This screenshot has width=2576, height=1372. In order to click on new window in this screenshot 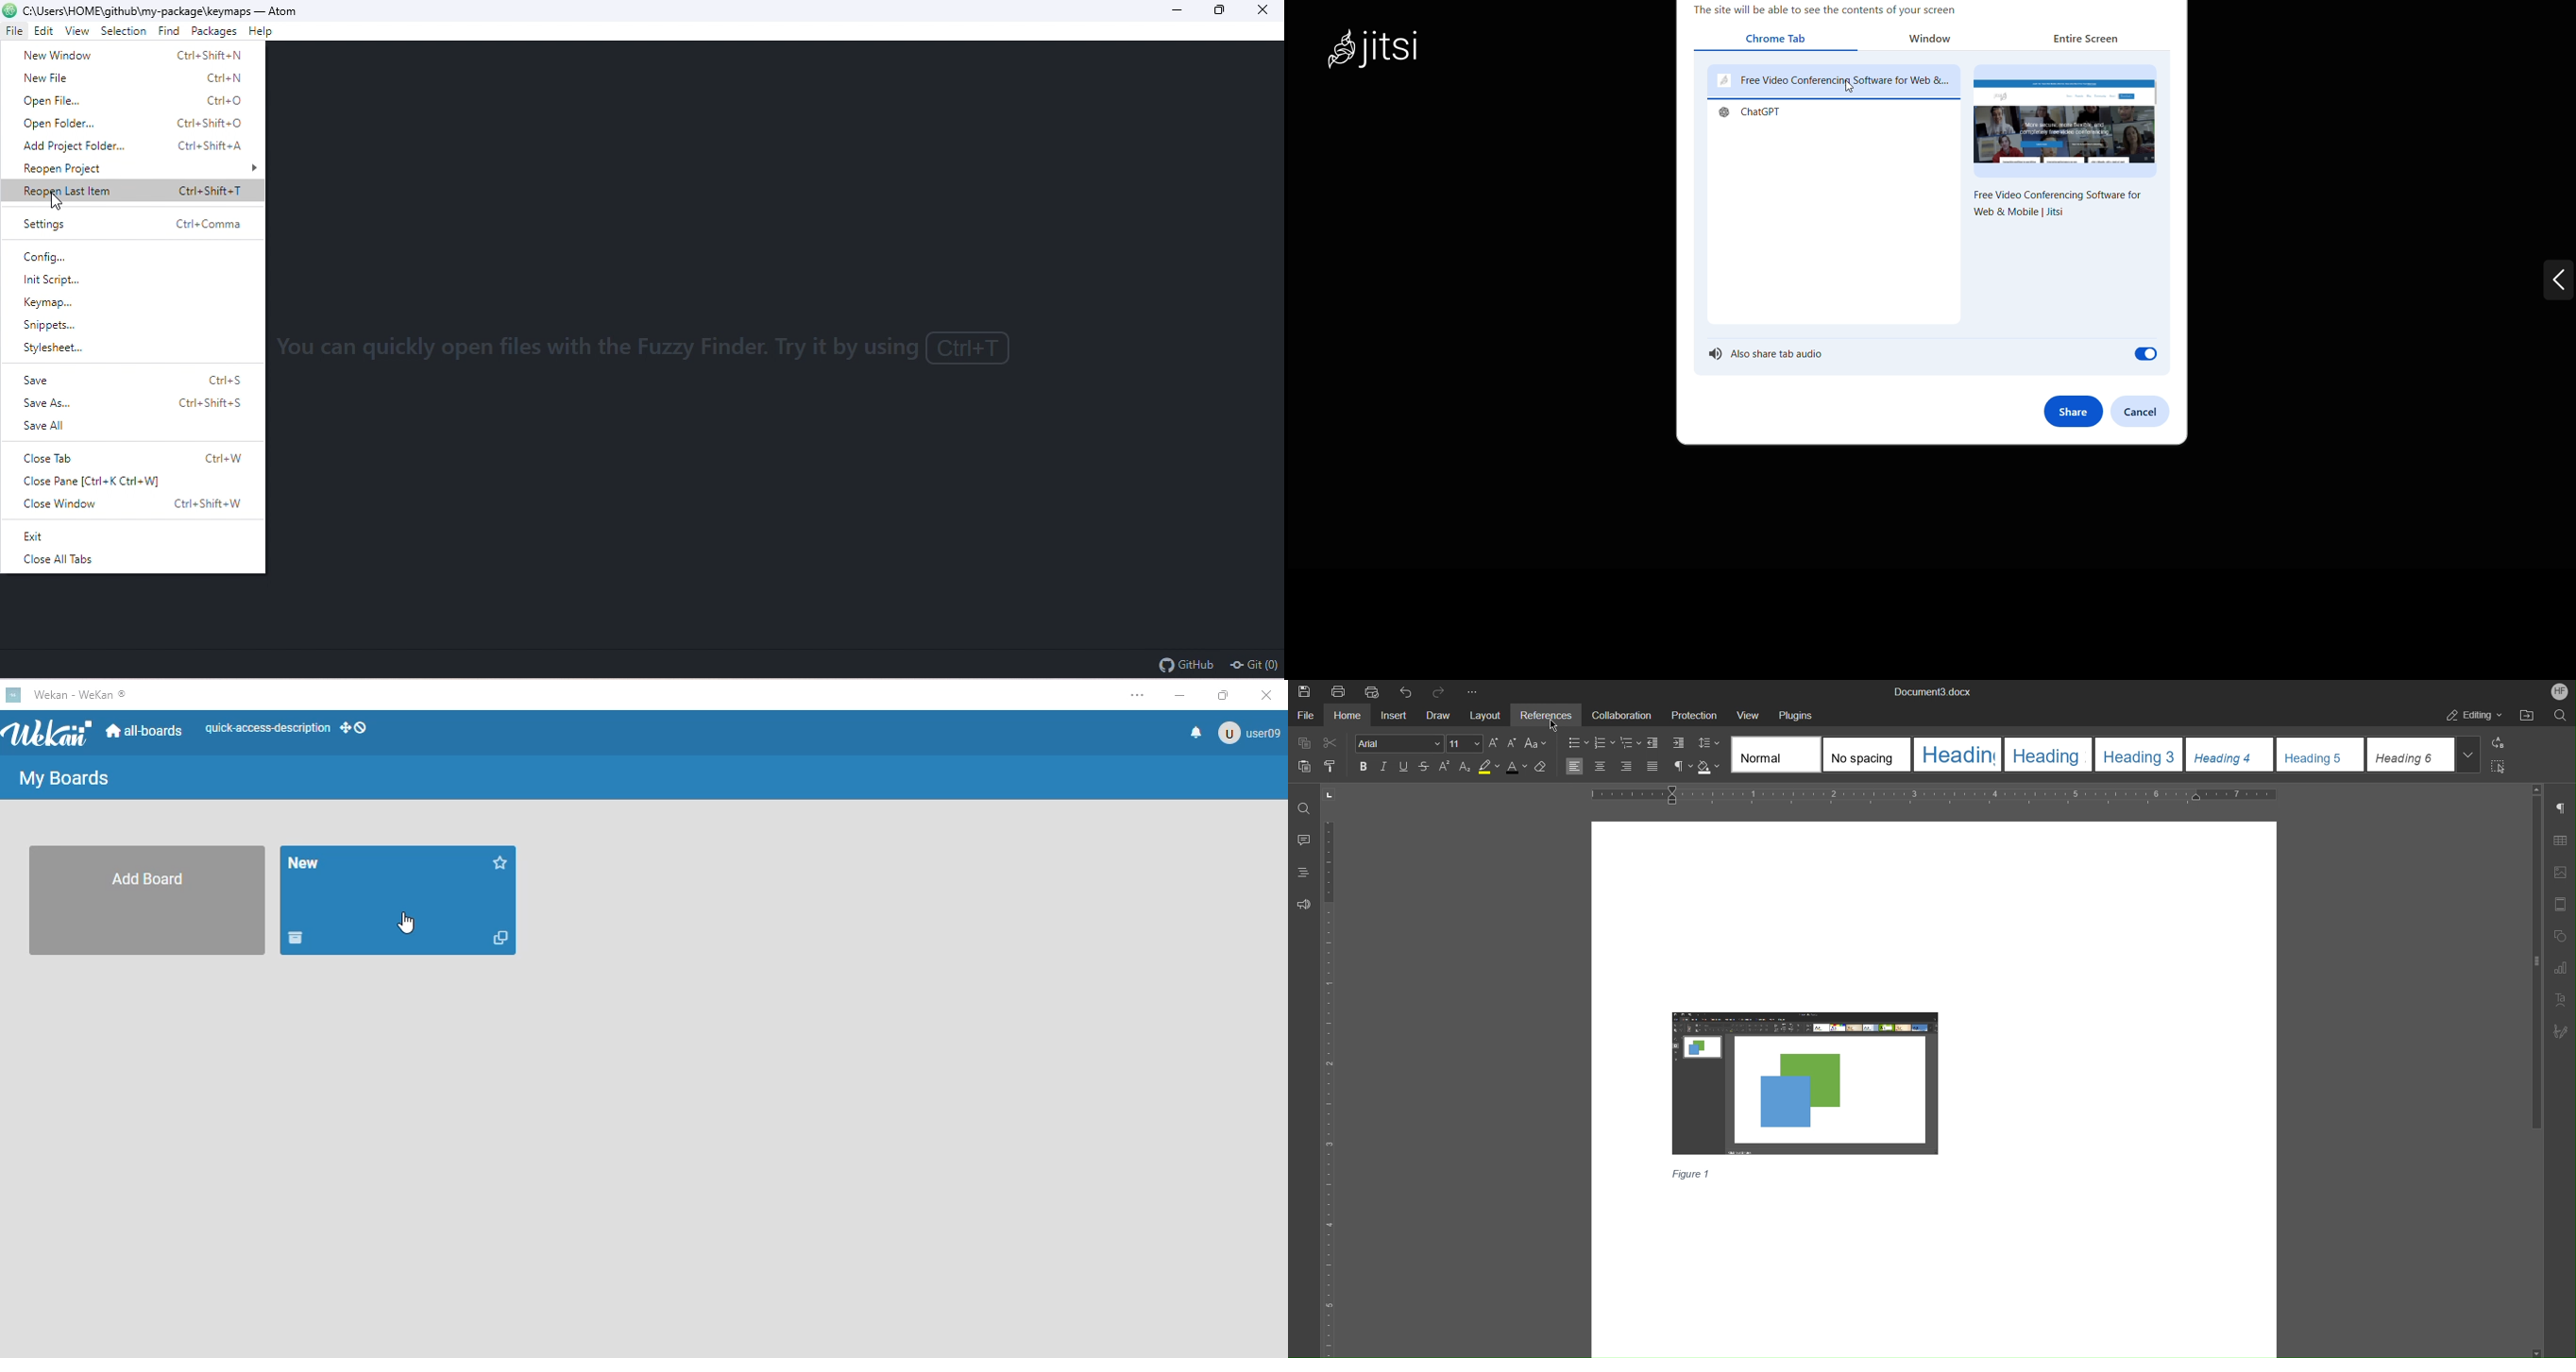, I will do `click(127, 55)`.